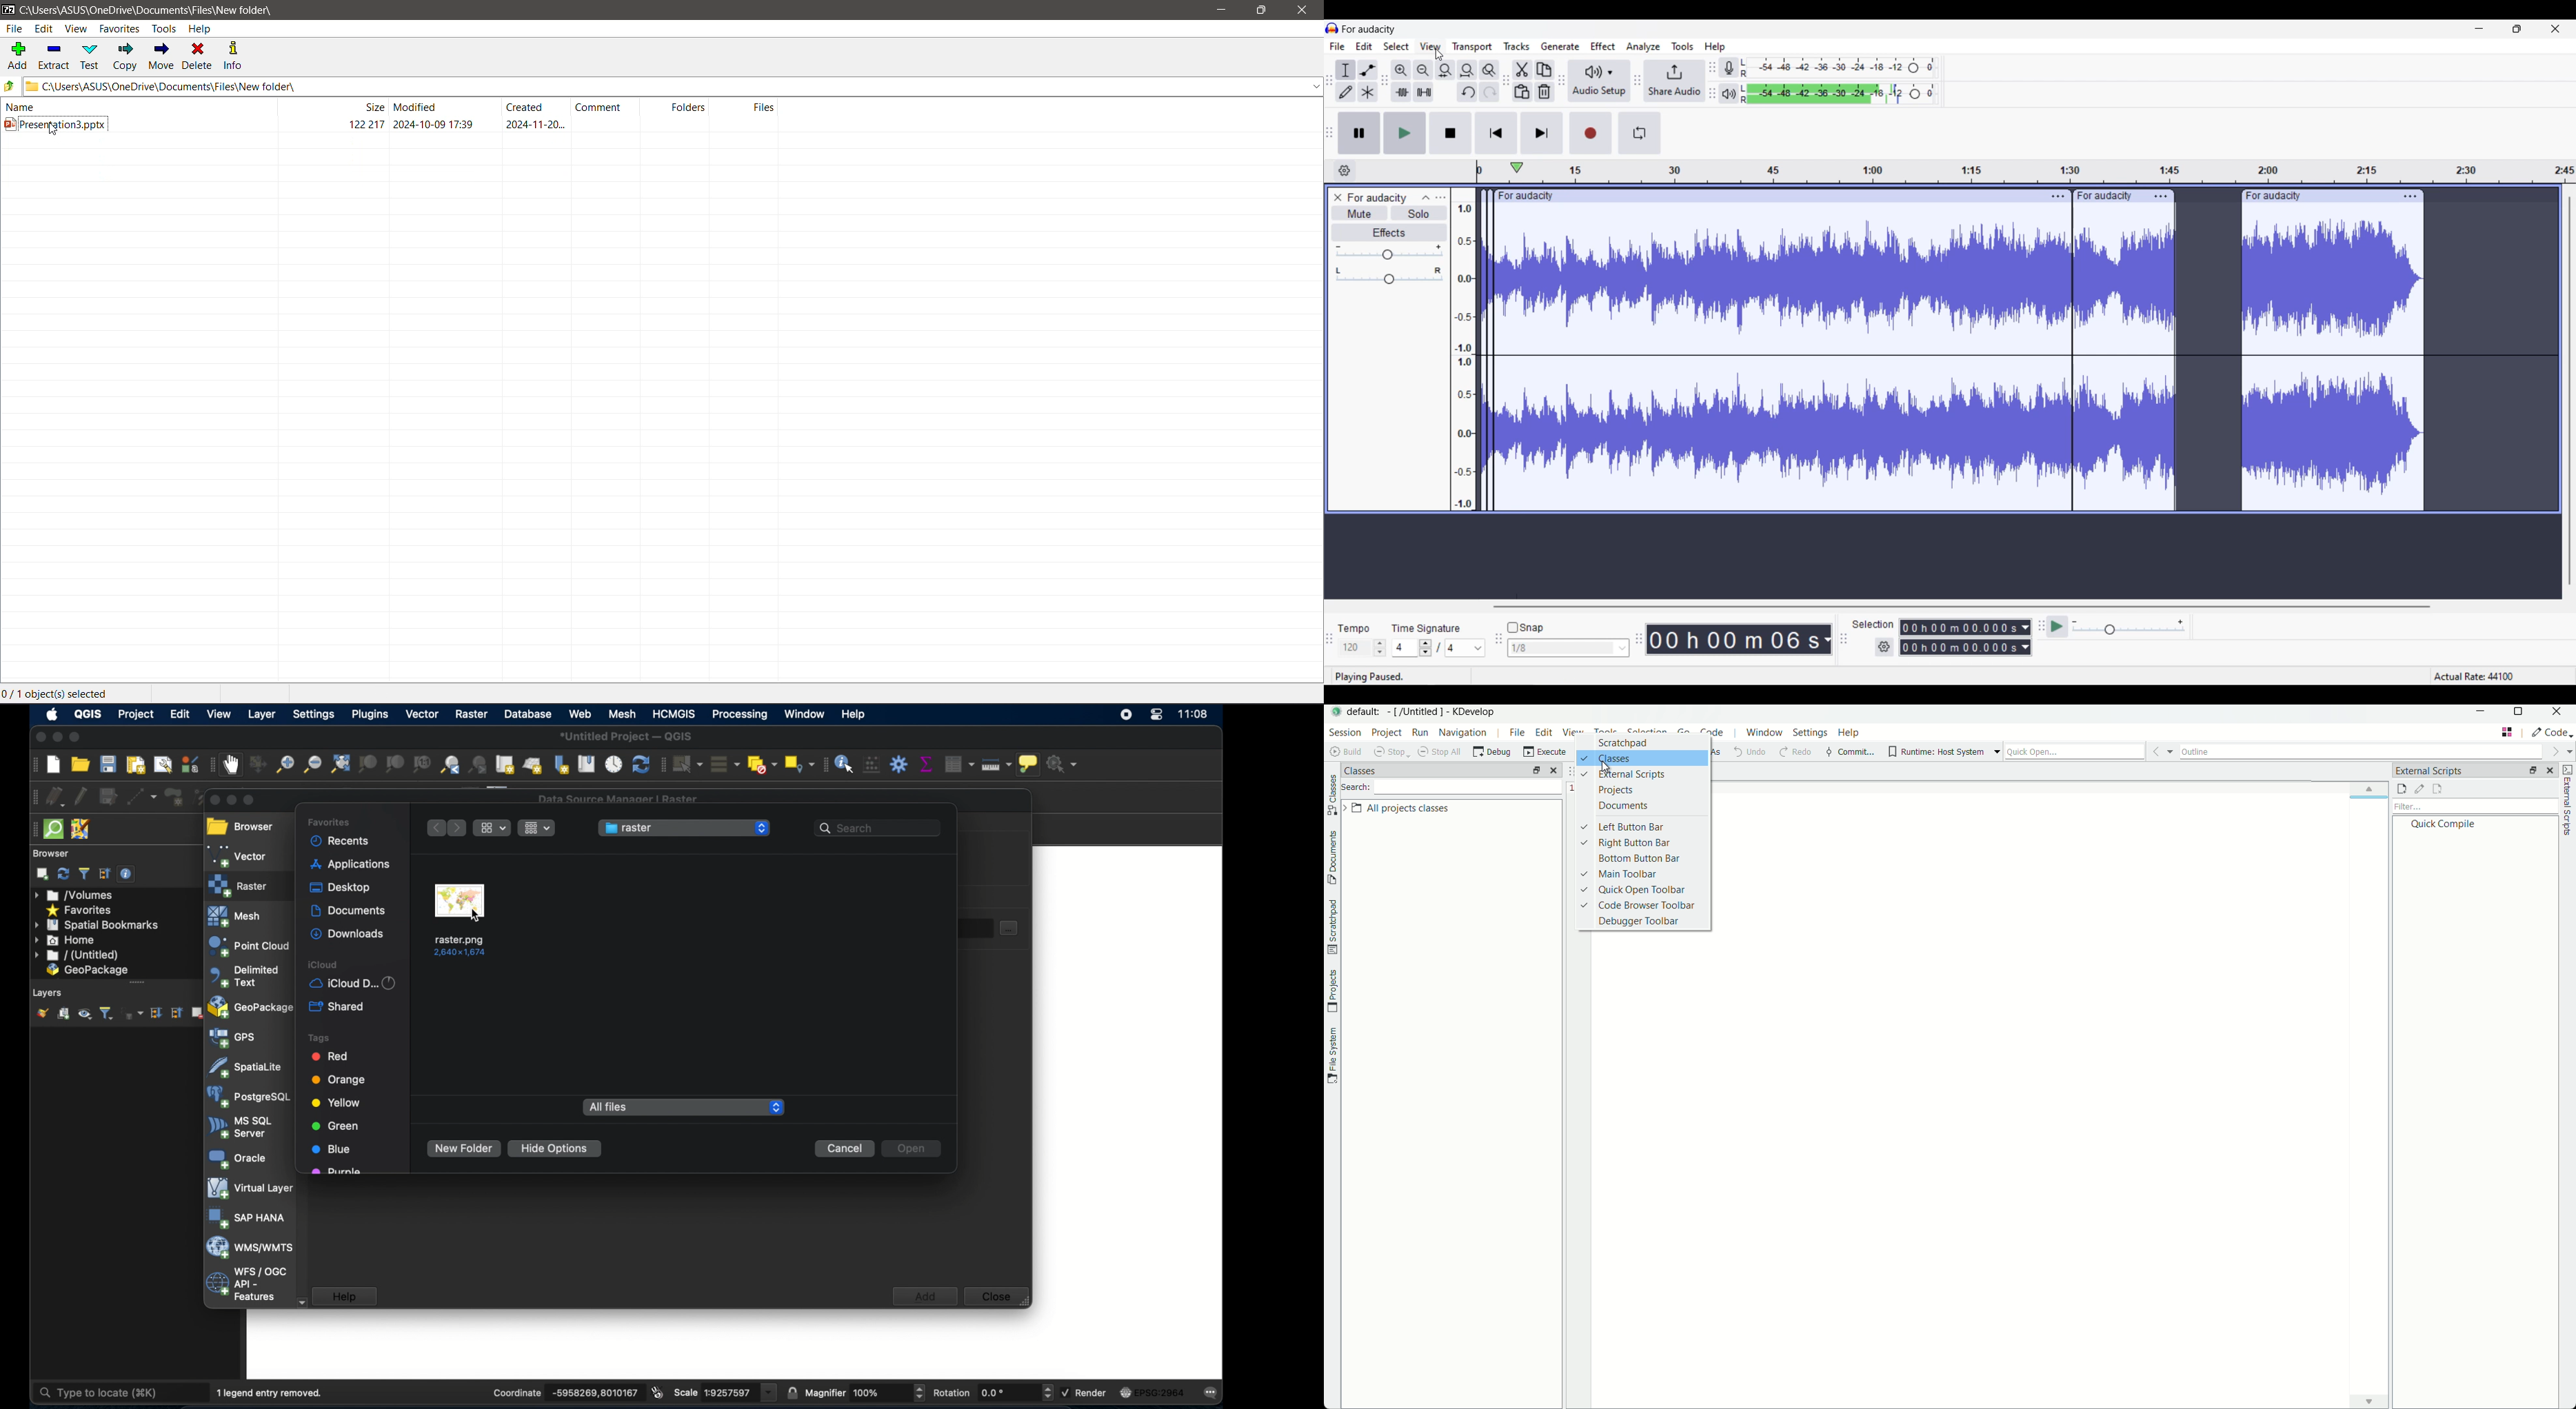 The height and width of the screenshot is (1428, 2576). What do you see at coordinates (923, 1296) in the screenshot?
I see `add` at bounding box center [923, 1296].